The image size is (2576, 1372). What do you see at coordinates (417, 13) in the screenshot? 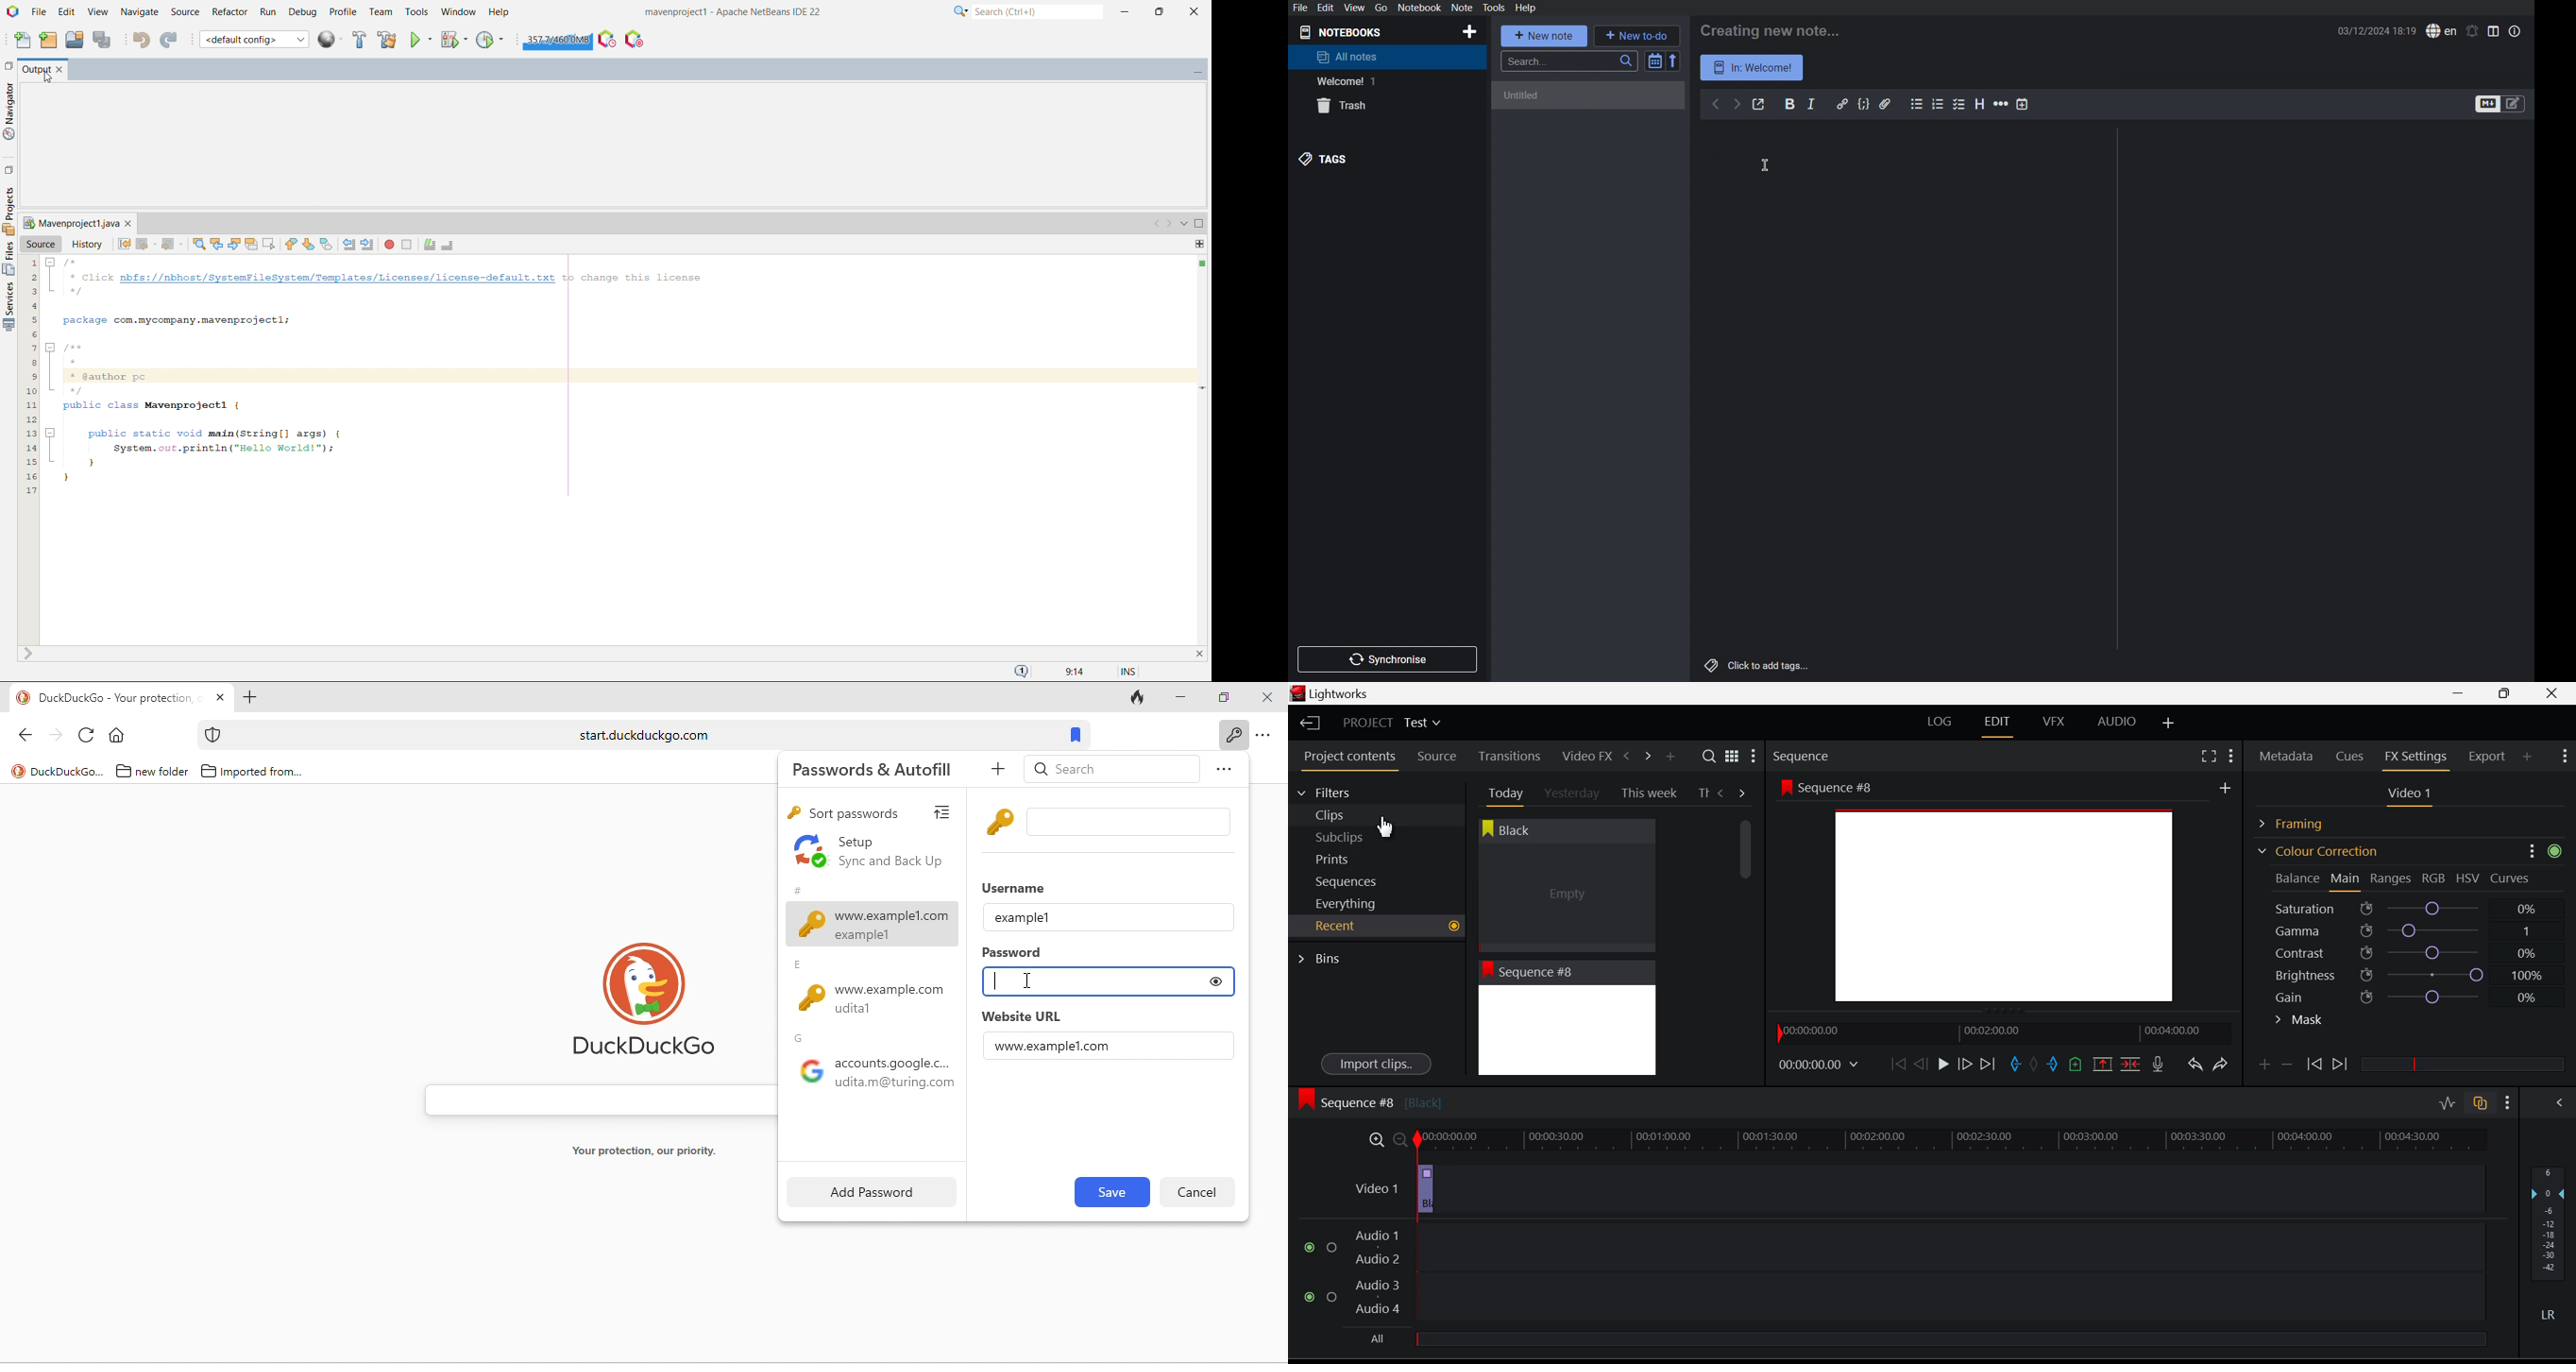
I see `tools` at bounding box center [417, 13].